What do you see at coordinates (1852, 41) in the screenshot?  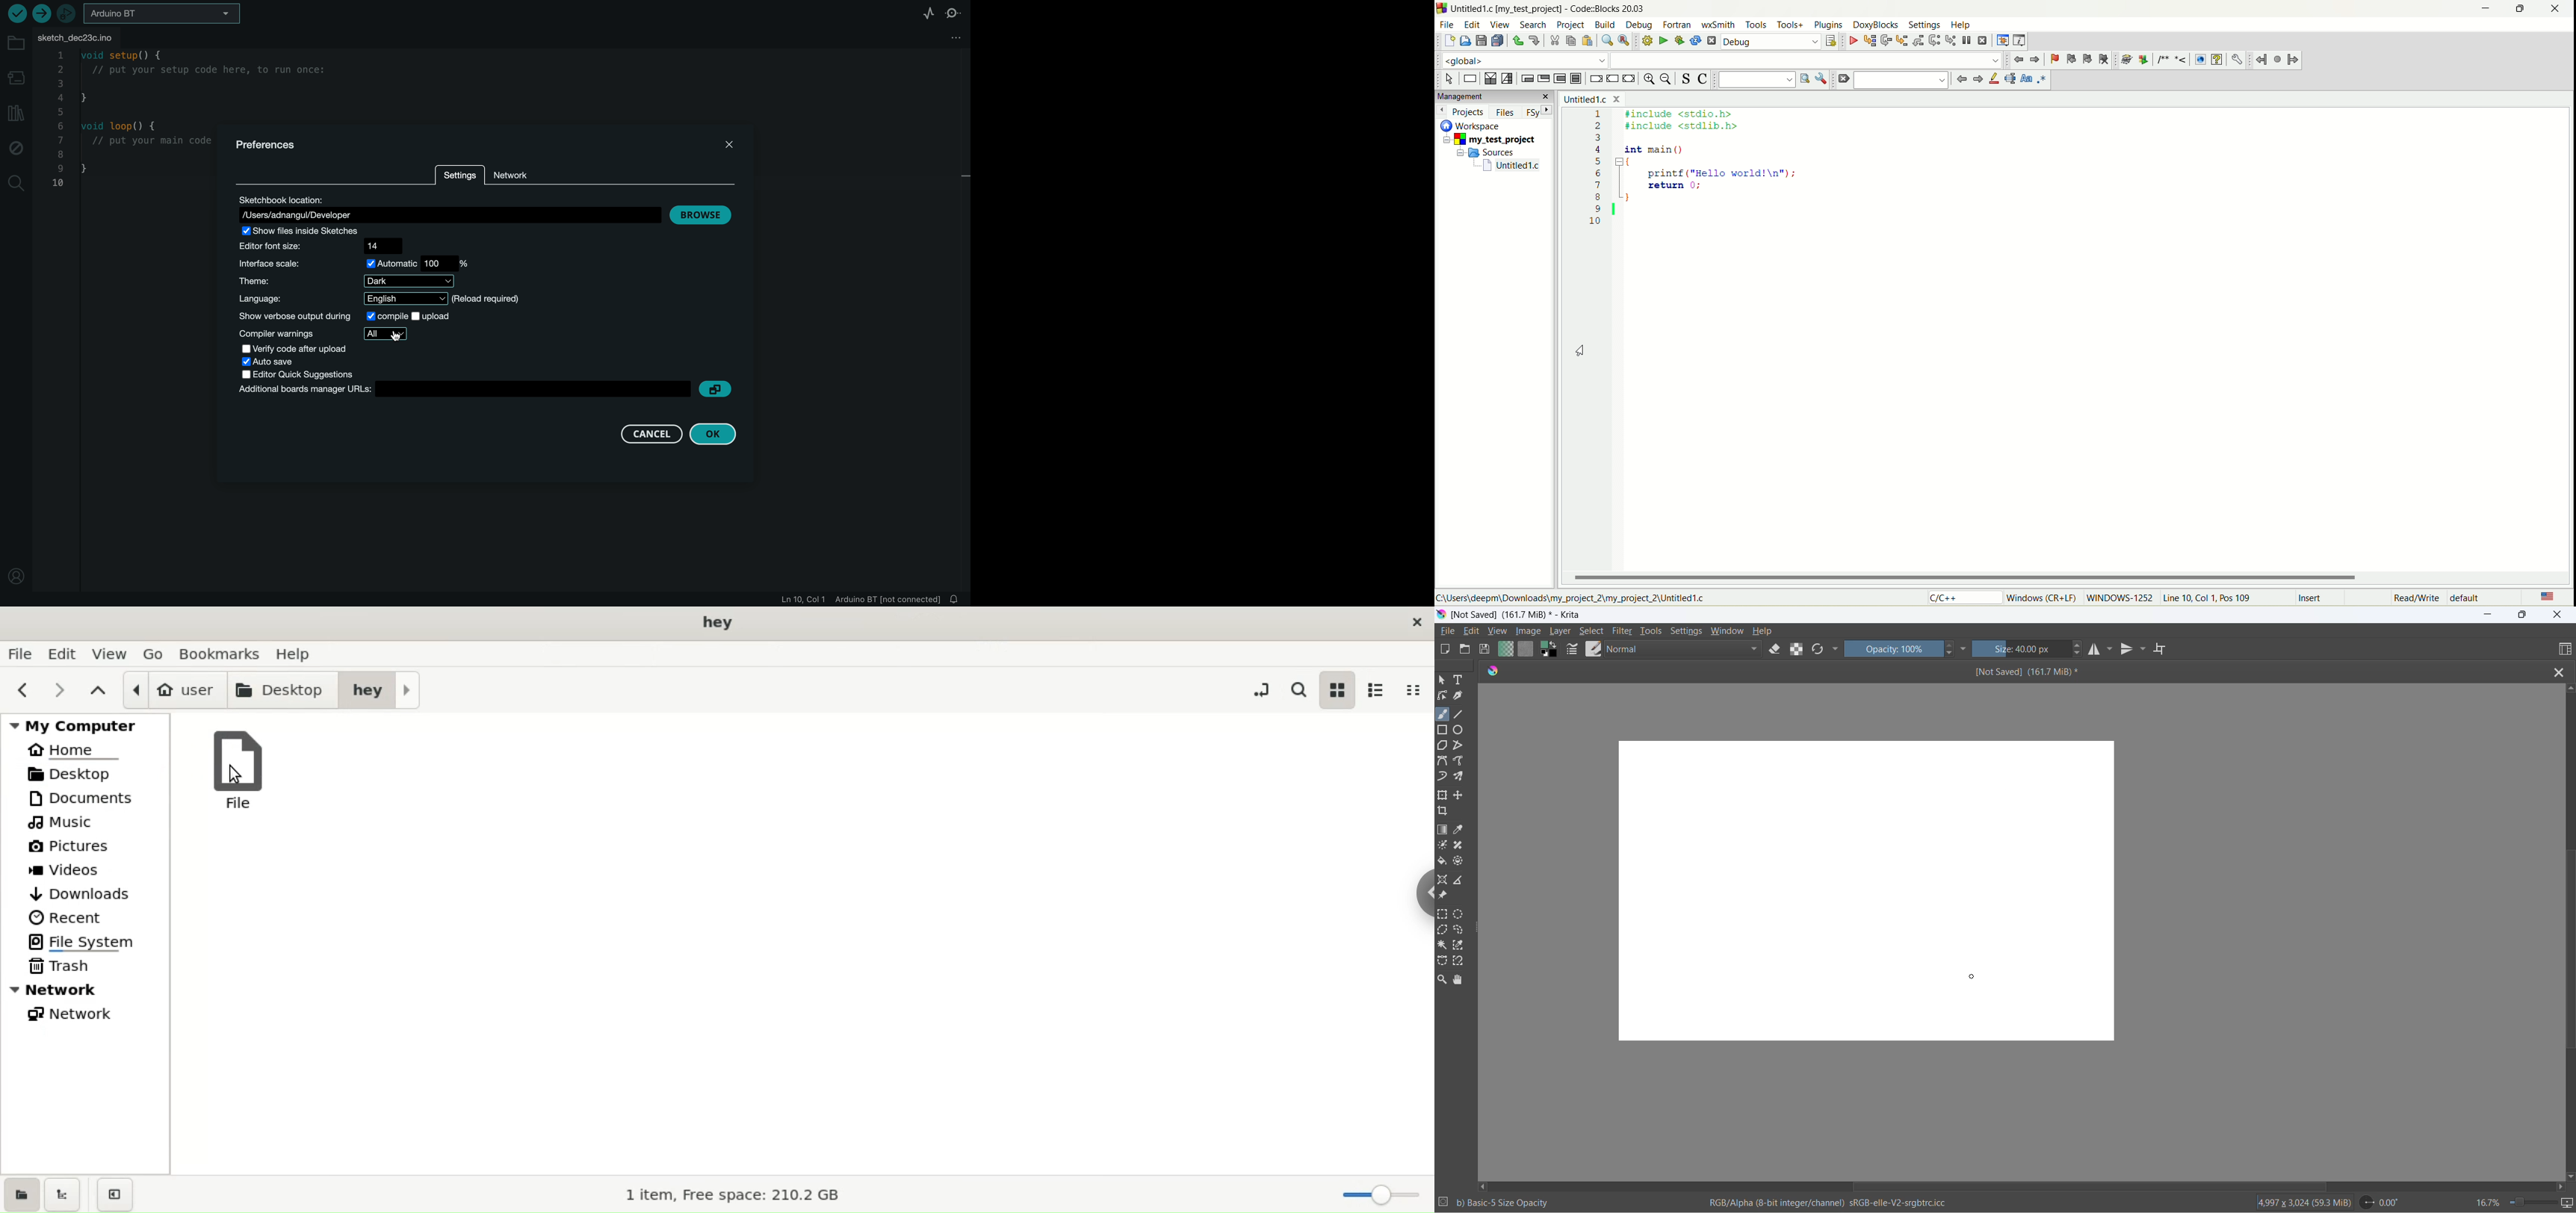 I see `debug` at bounding box center [1852, 41].